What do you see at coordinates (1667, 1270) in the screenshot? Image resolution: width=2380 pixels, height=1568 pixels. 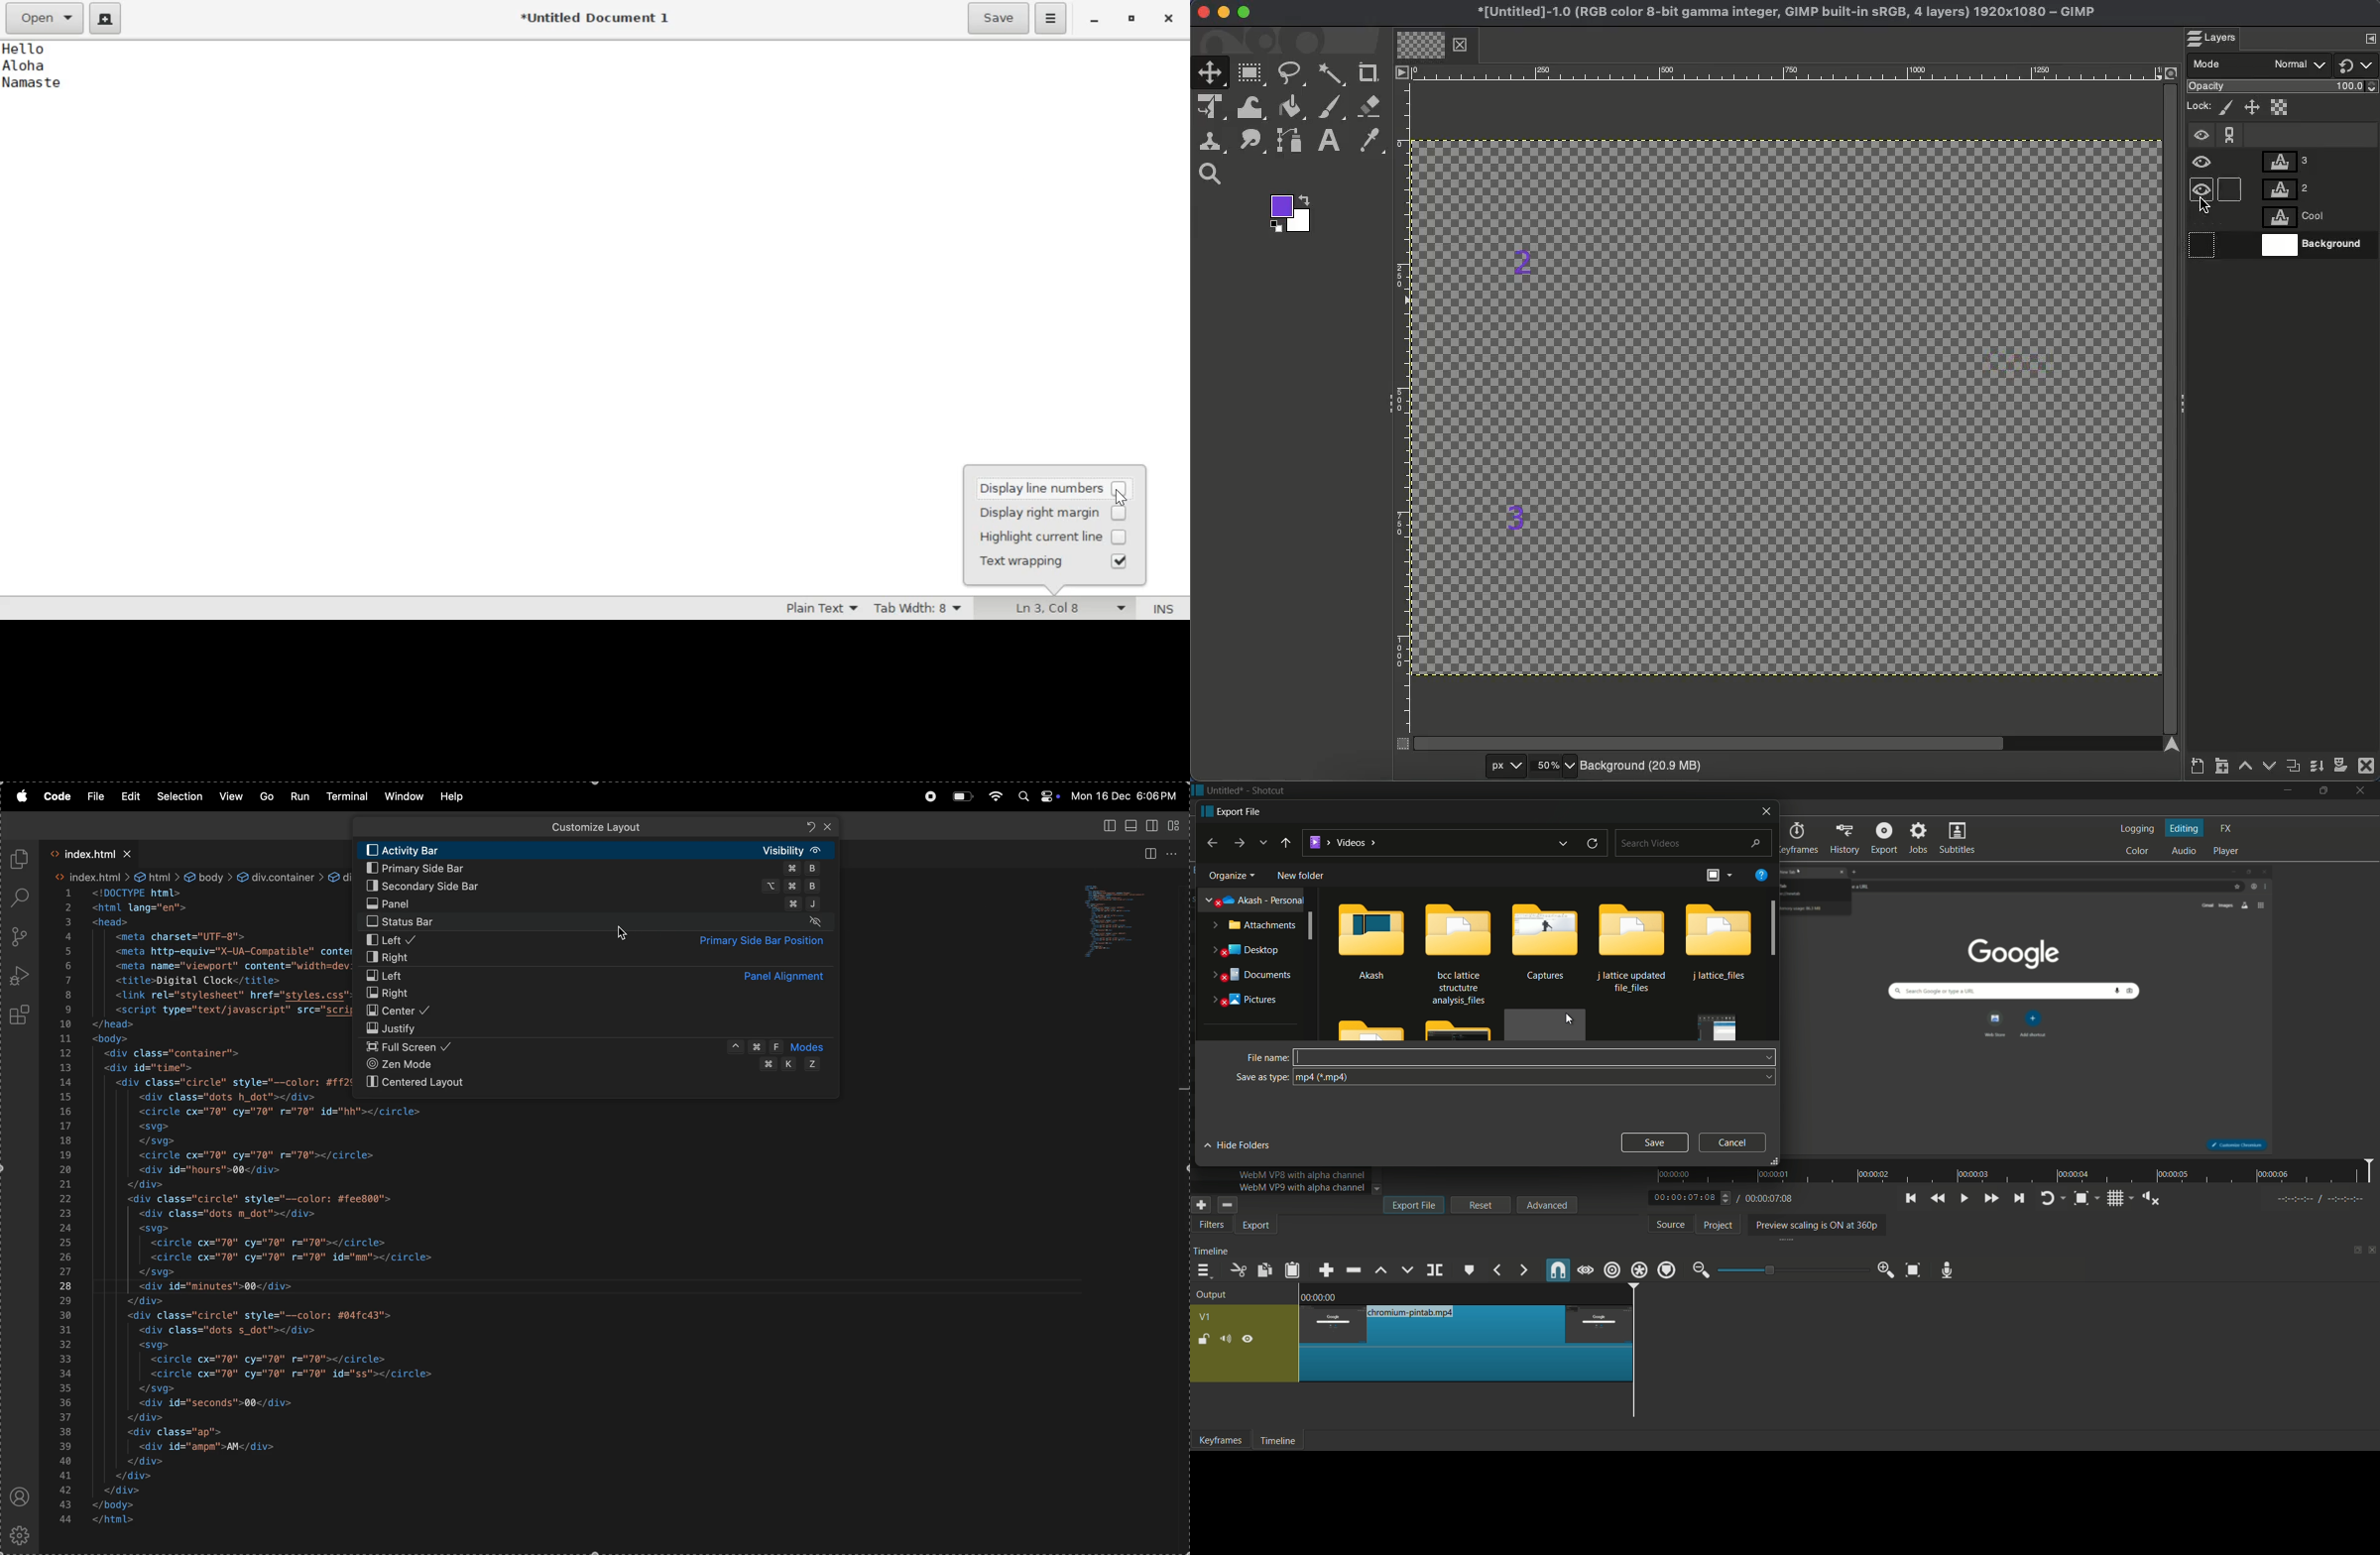 I see `ripple markers` at bounding box center [1667, 1270].